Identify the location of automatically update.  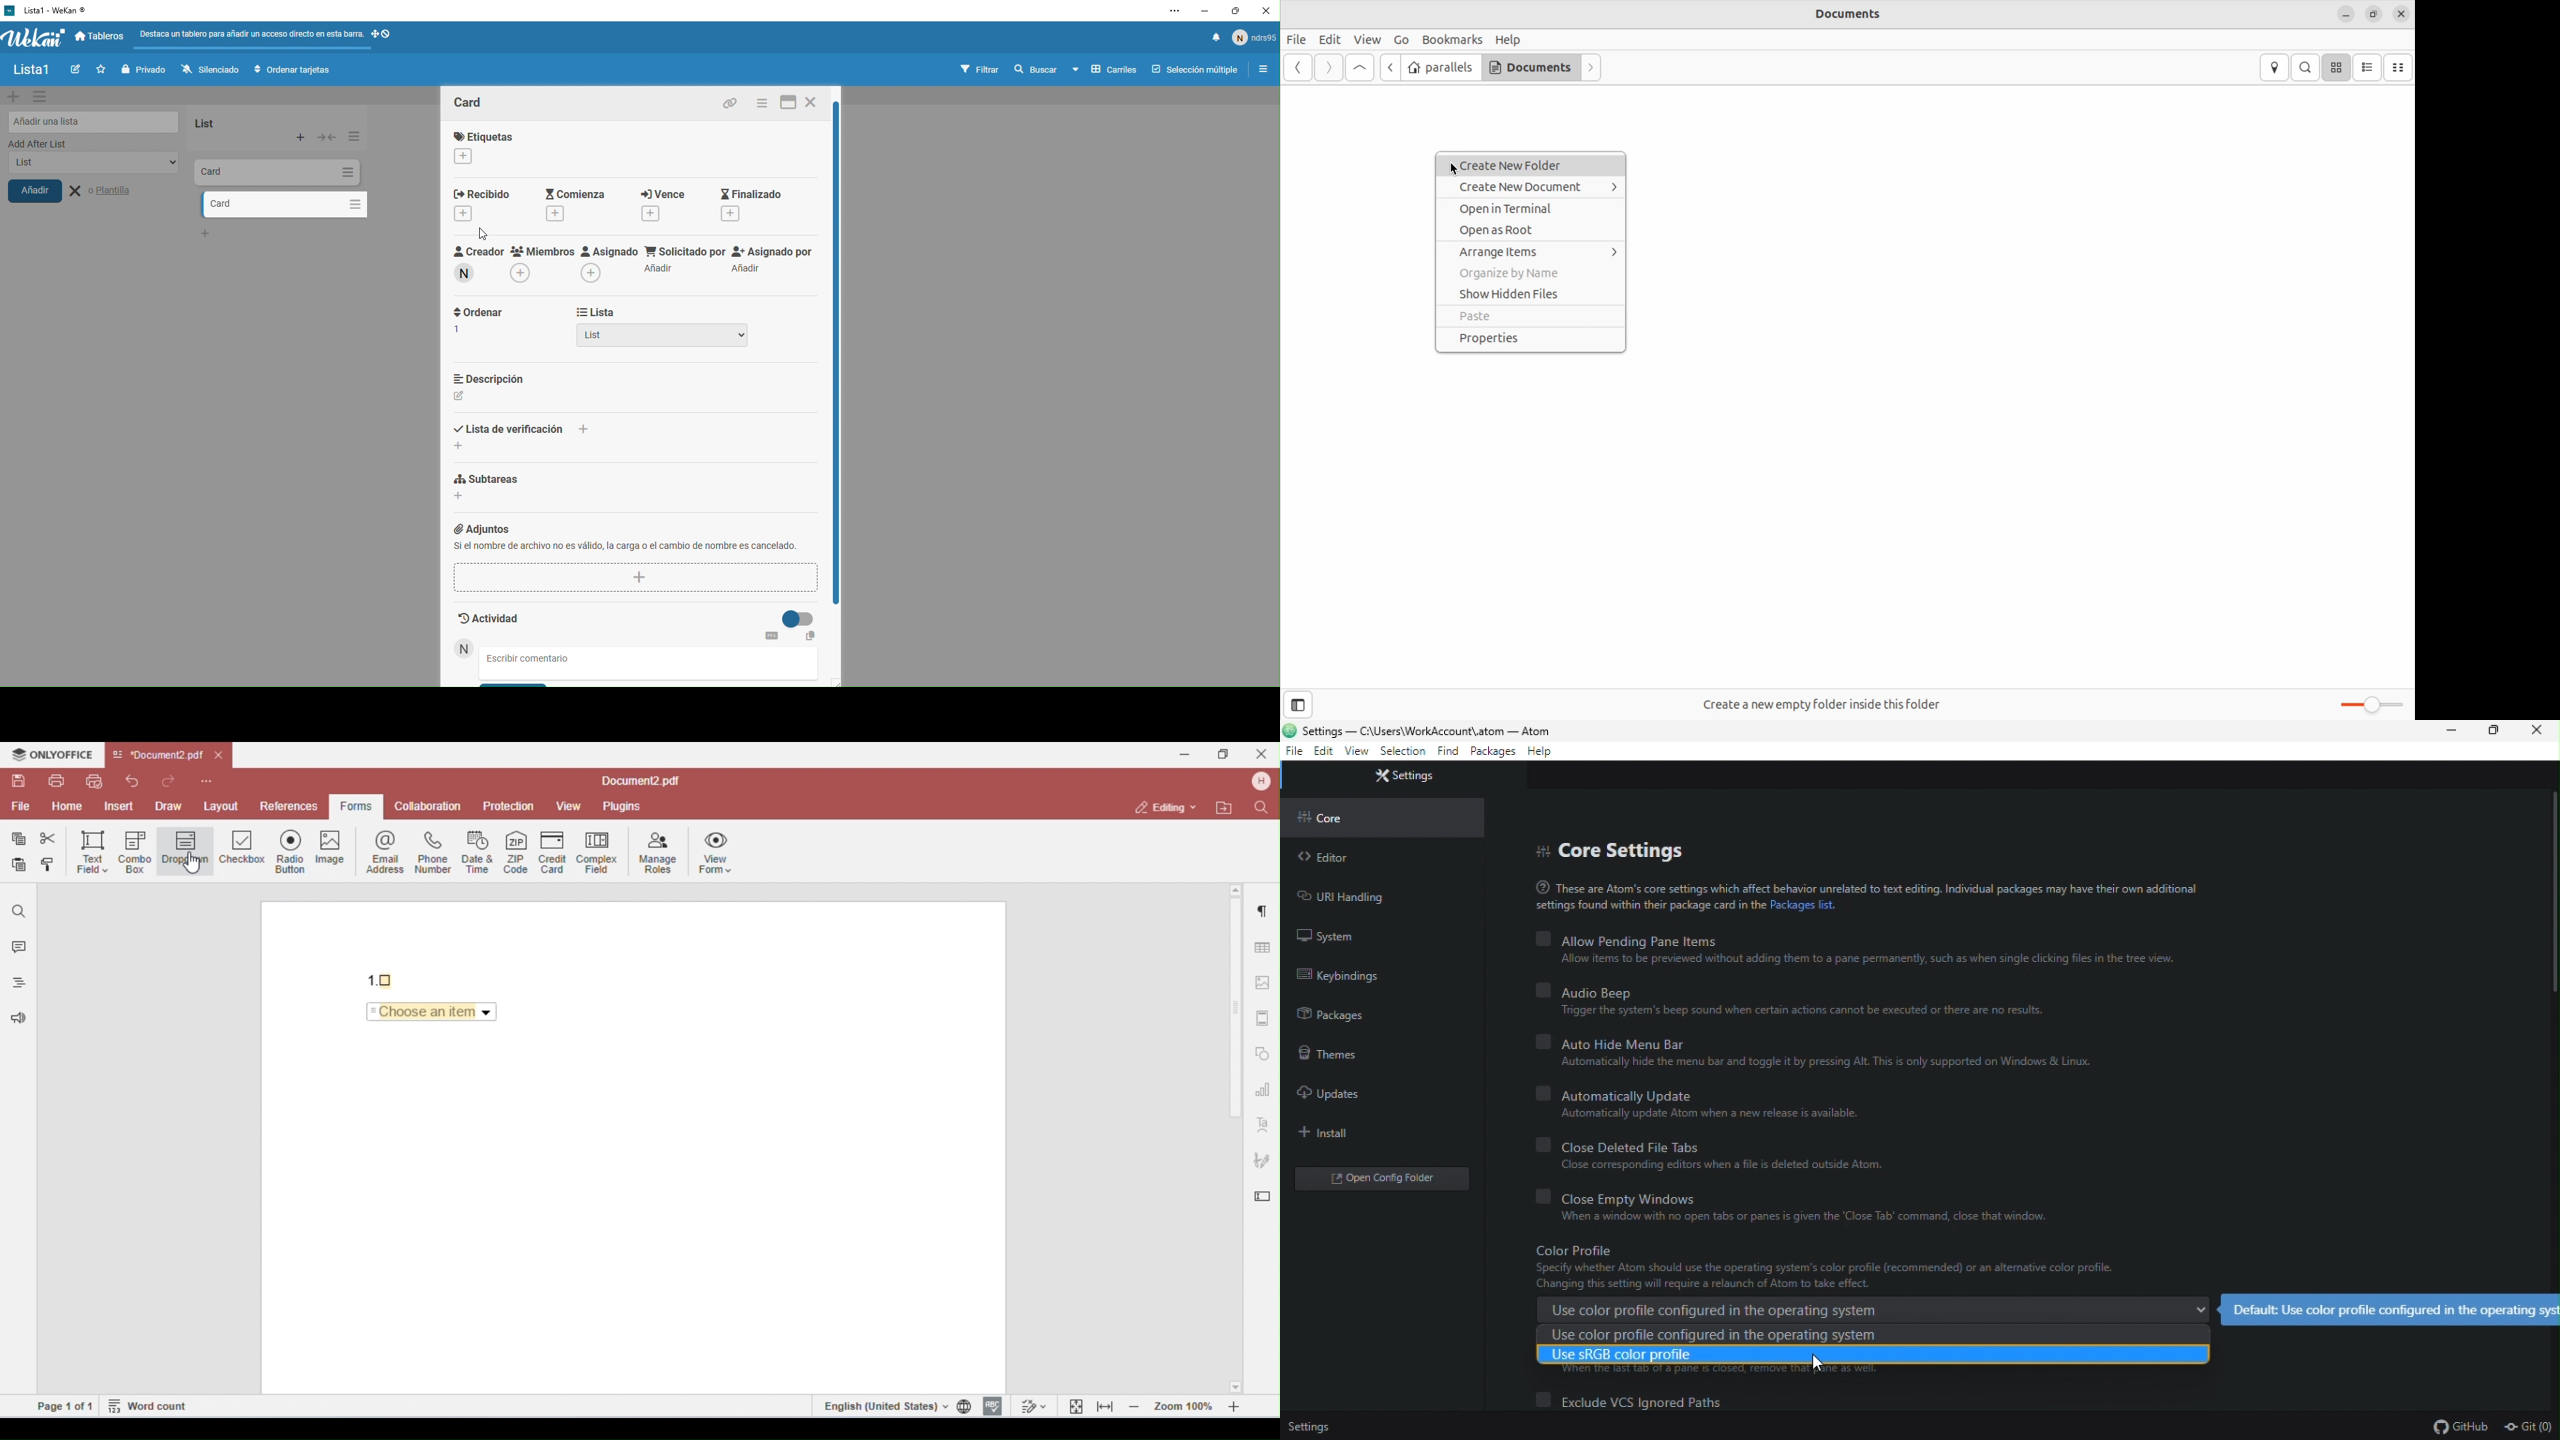
(1709, 1105).